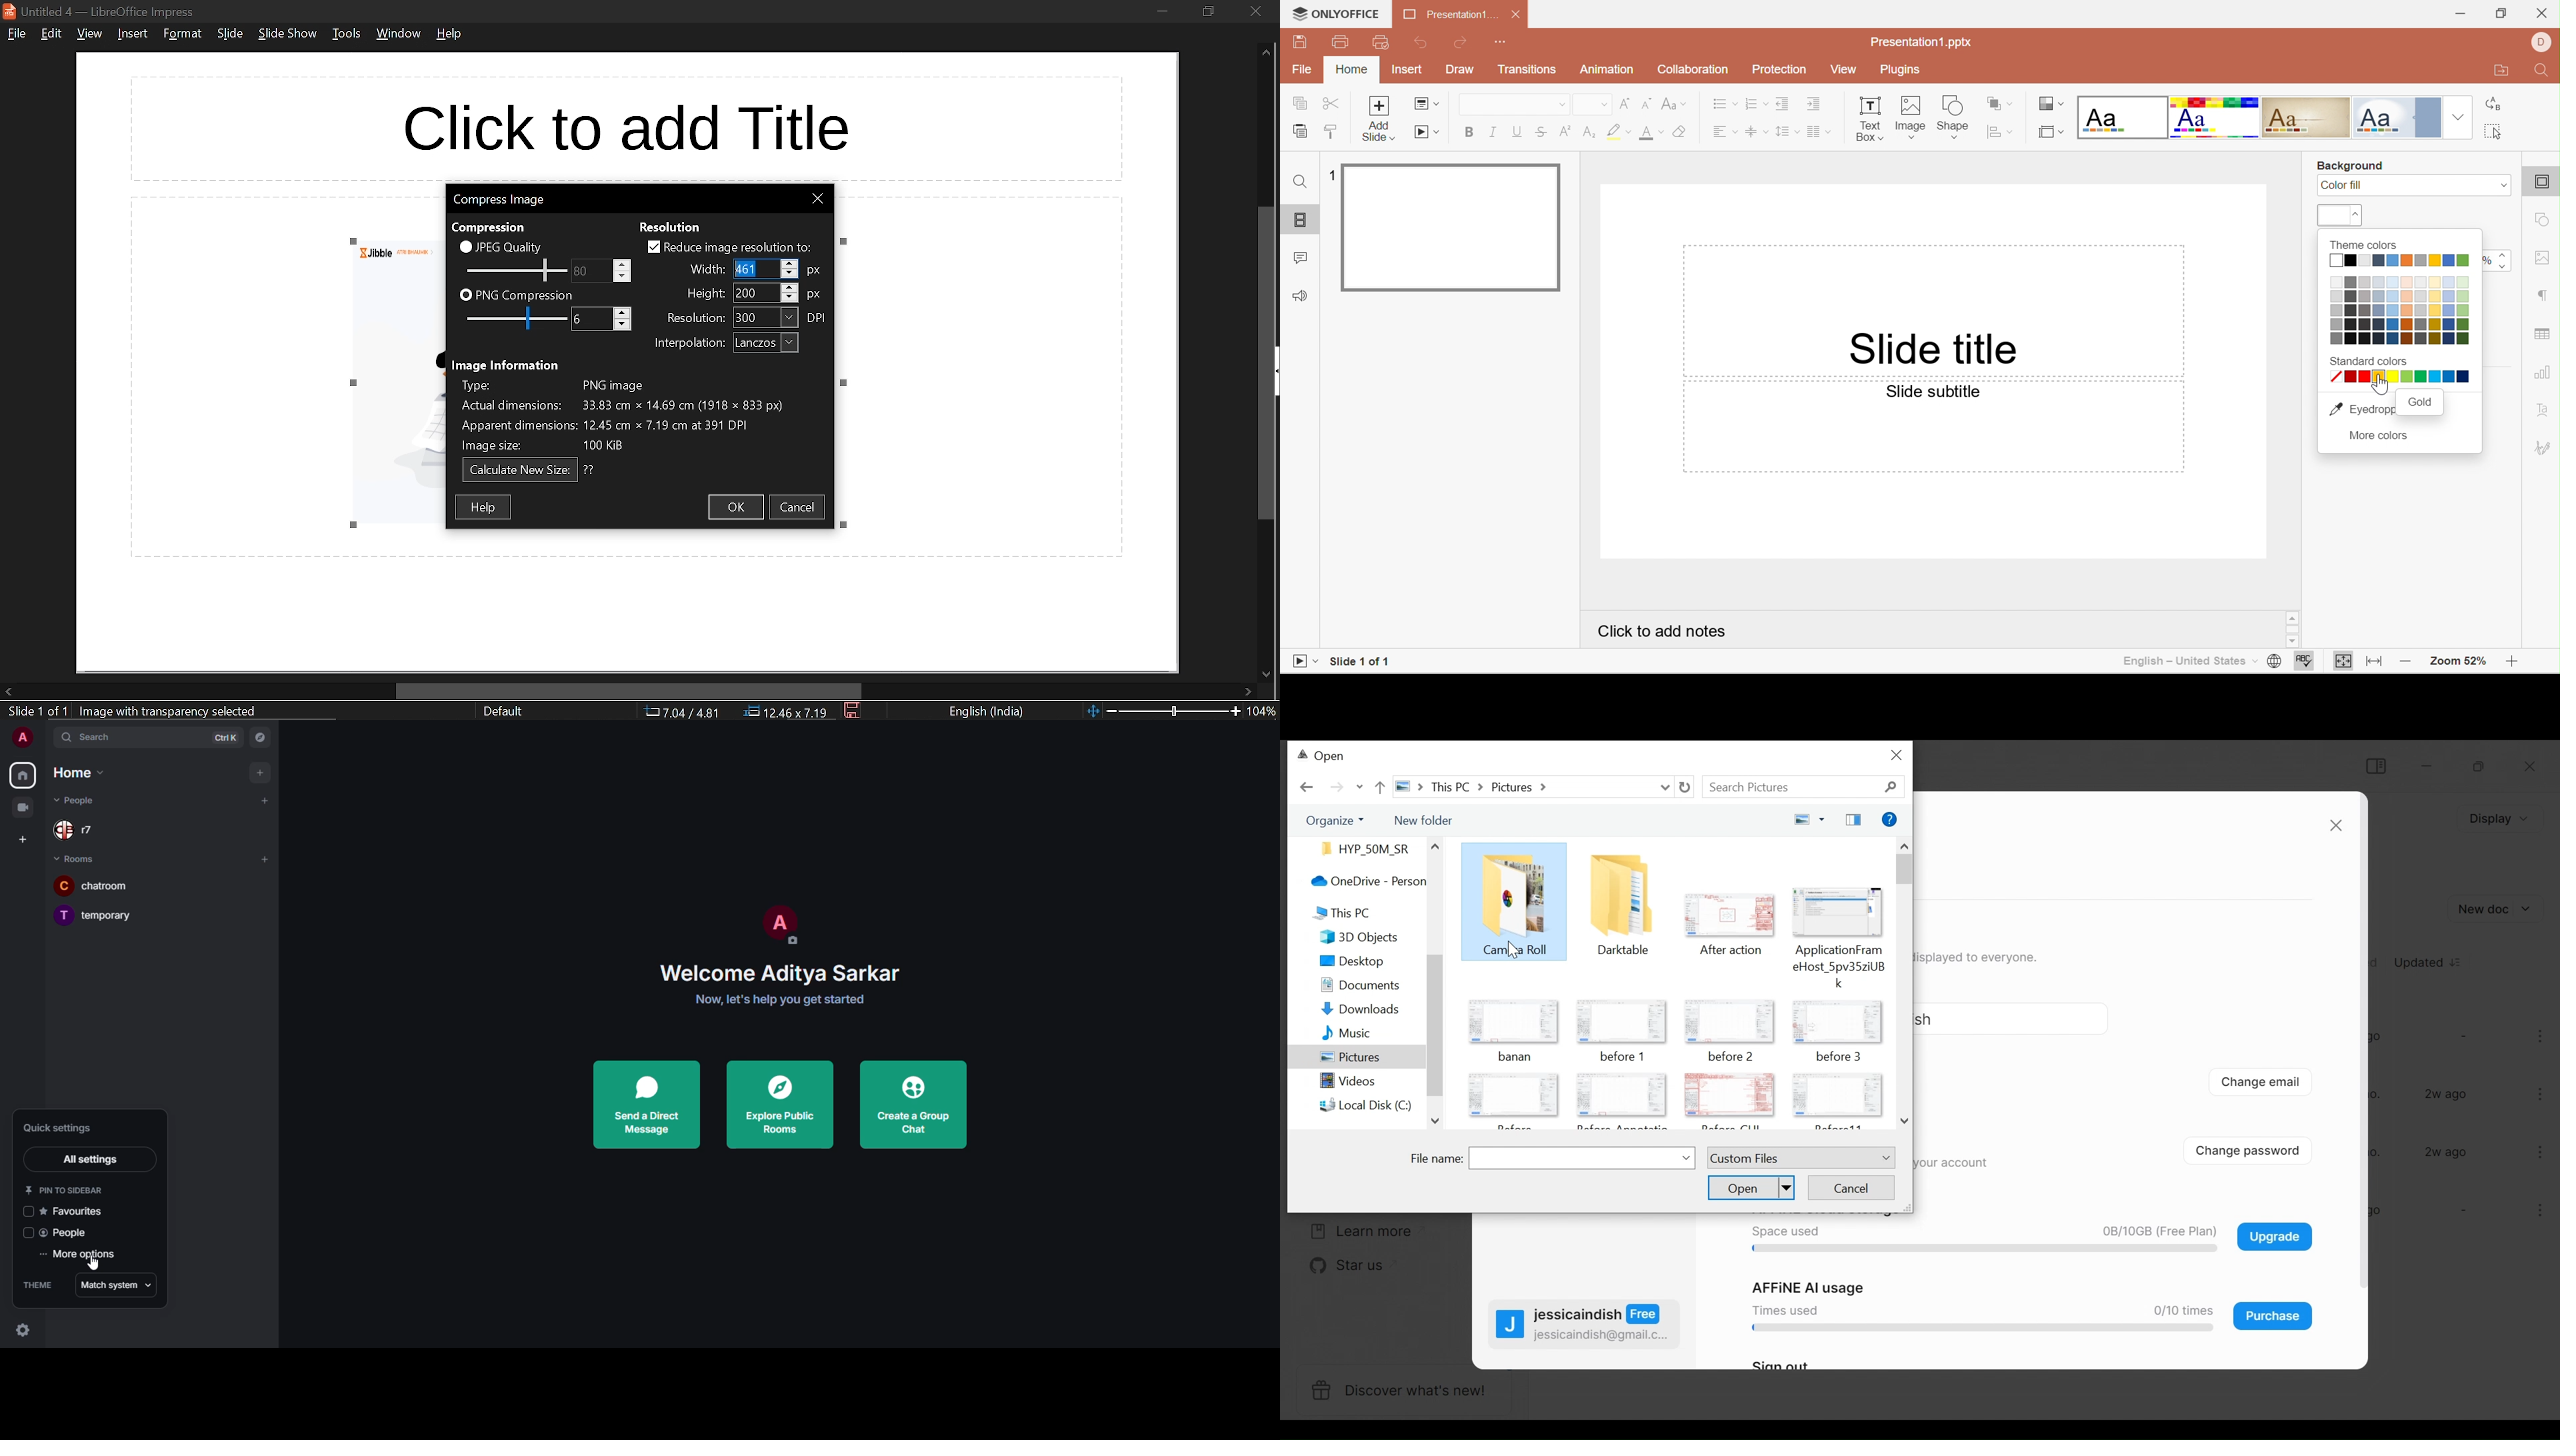  What do you see at coordinates (2495, 133) in the screenshot?
I see `Select all` at bounding box center [2495, 133].